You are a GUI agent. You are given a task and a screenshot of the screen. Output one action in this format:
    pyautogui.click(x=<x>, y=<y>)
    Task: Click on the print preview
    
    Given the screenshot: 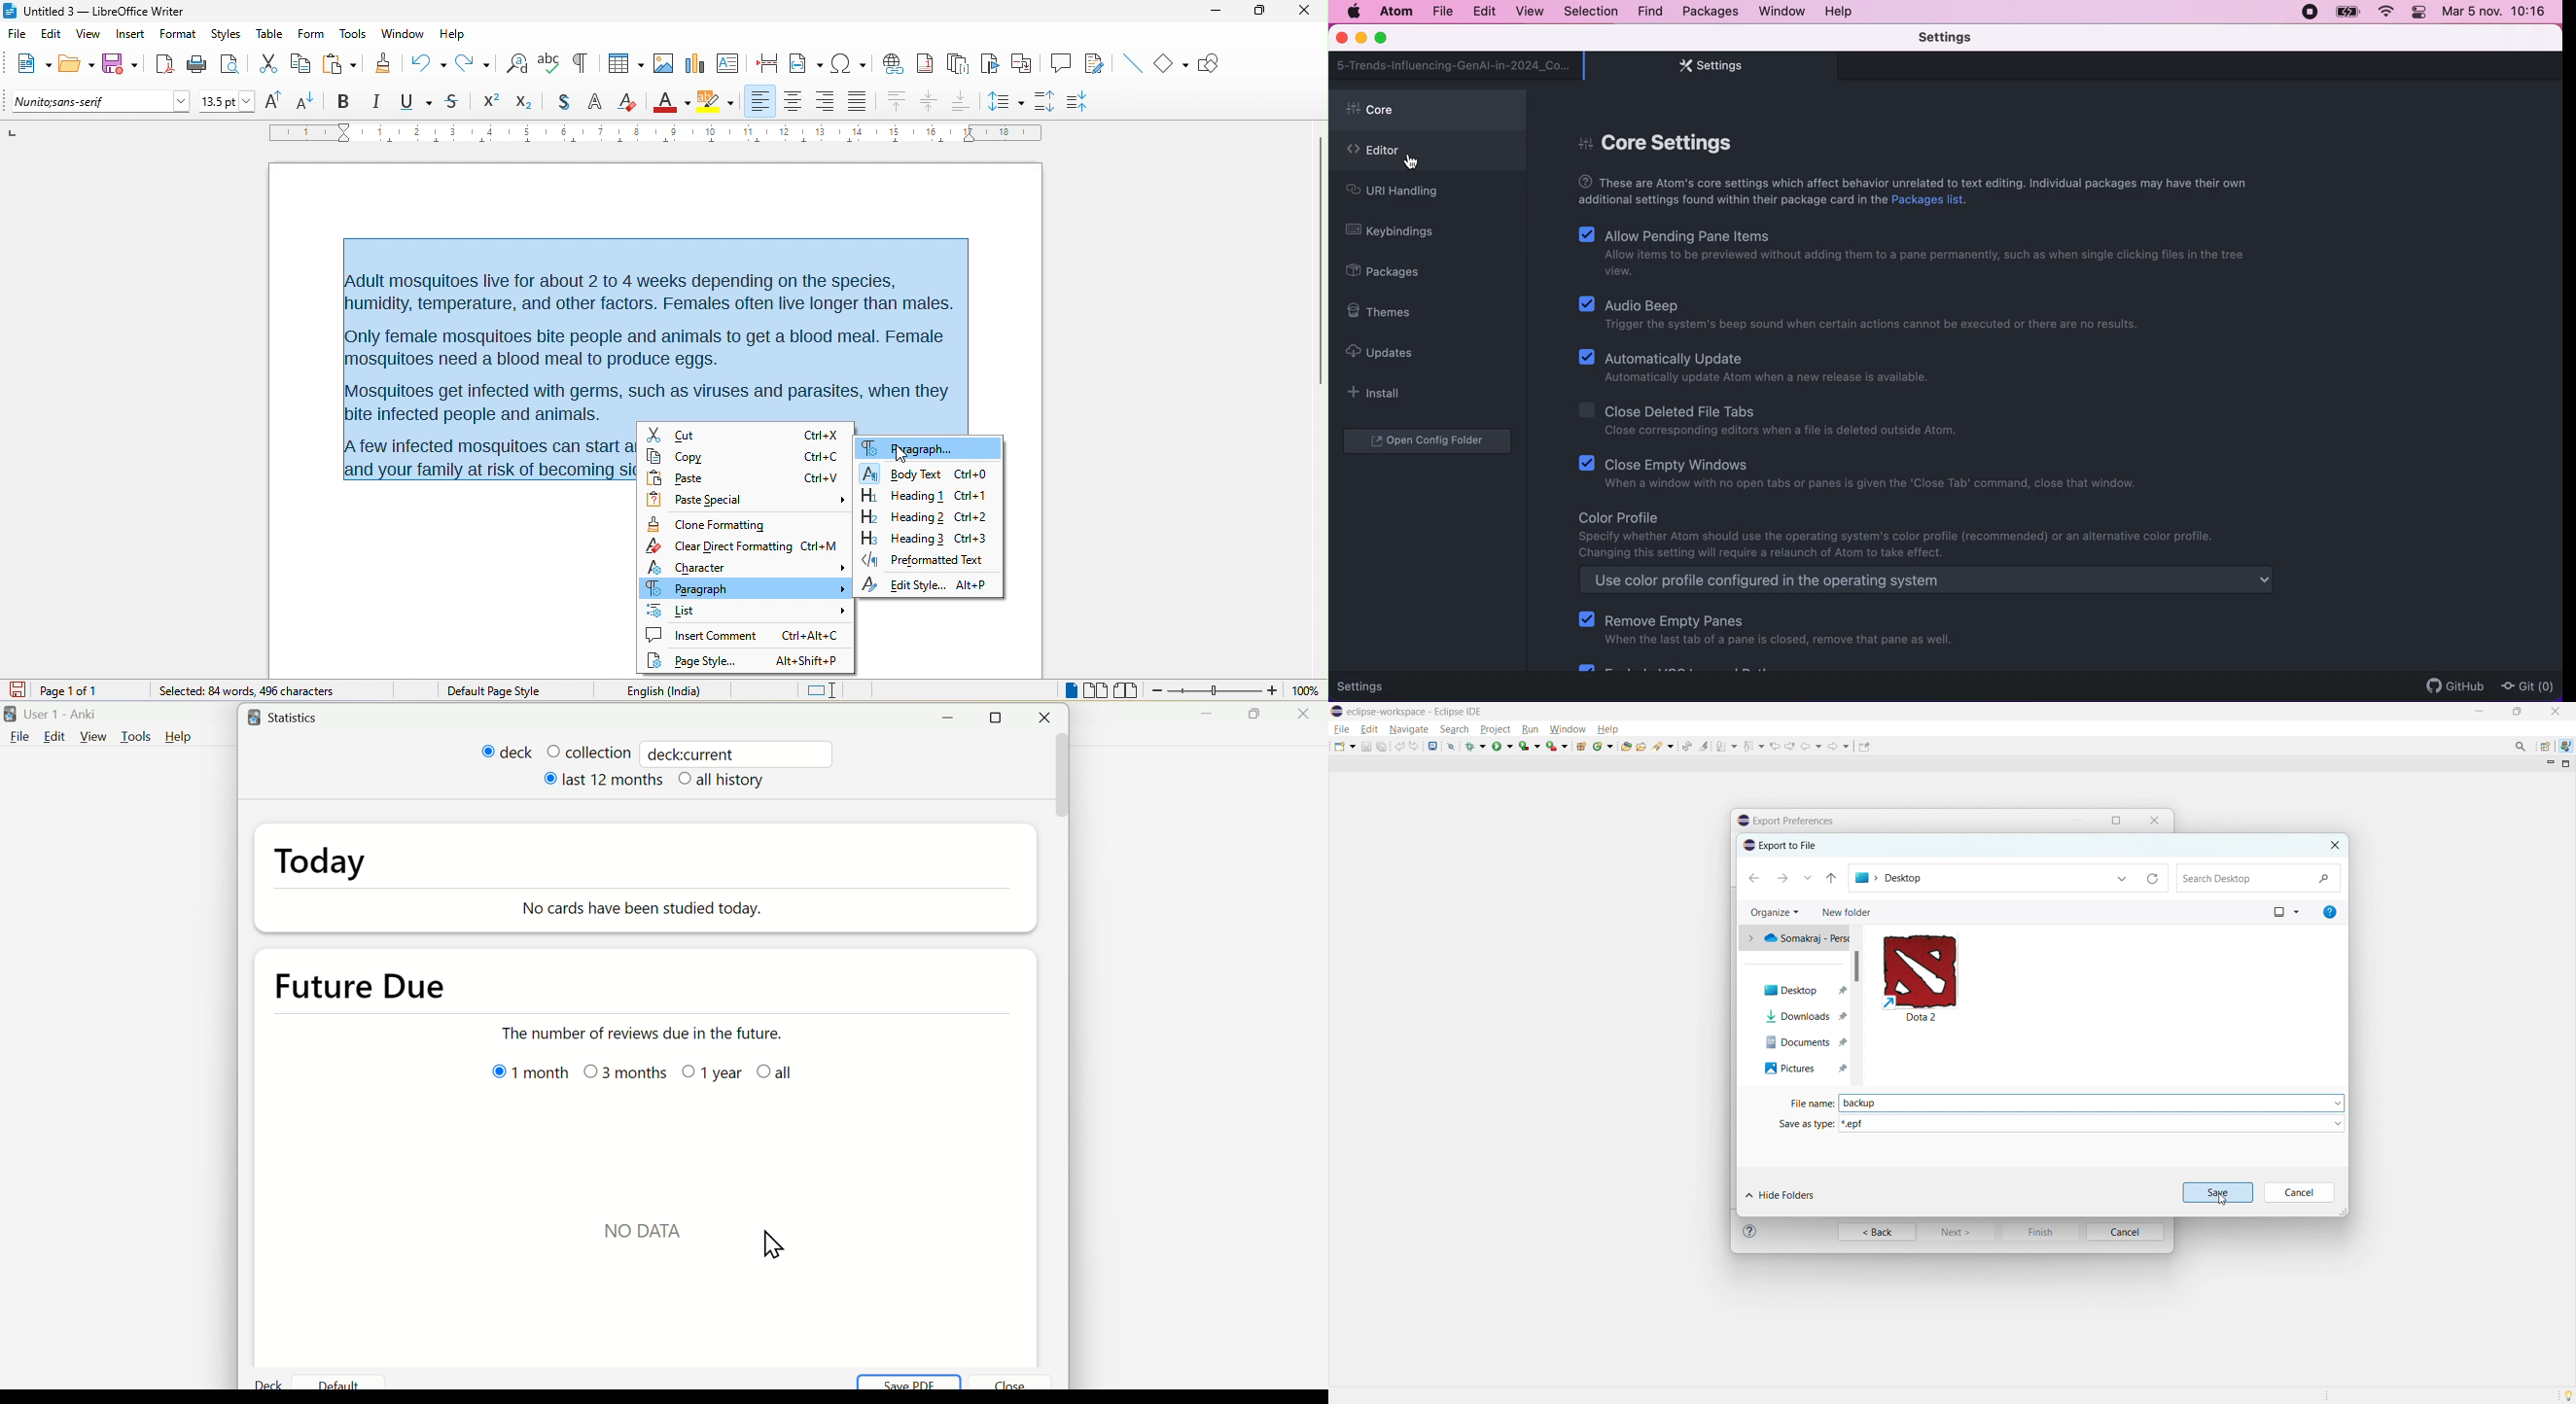 What is the action you would take?
    pyautogui.click(x=234, y=64)
    